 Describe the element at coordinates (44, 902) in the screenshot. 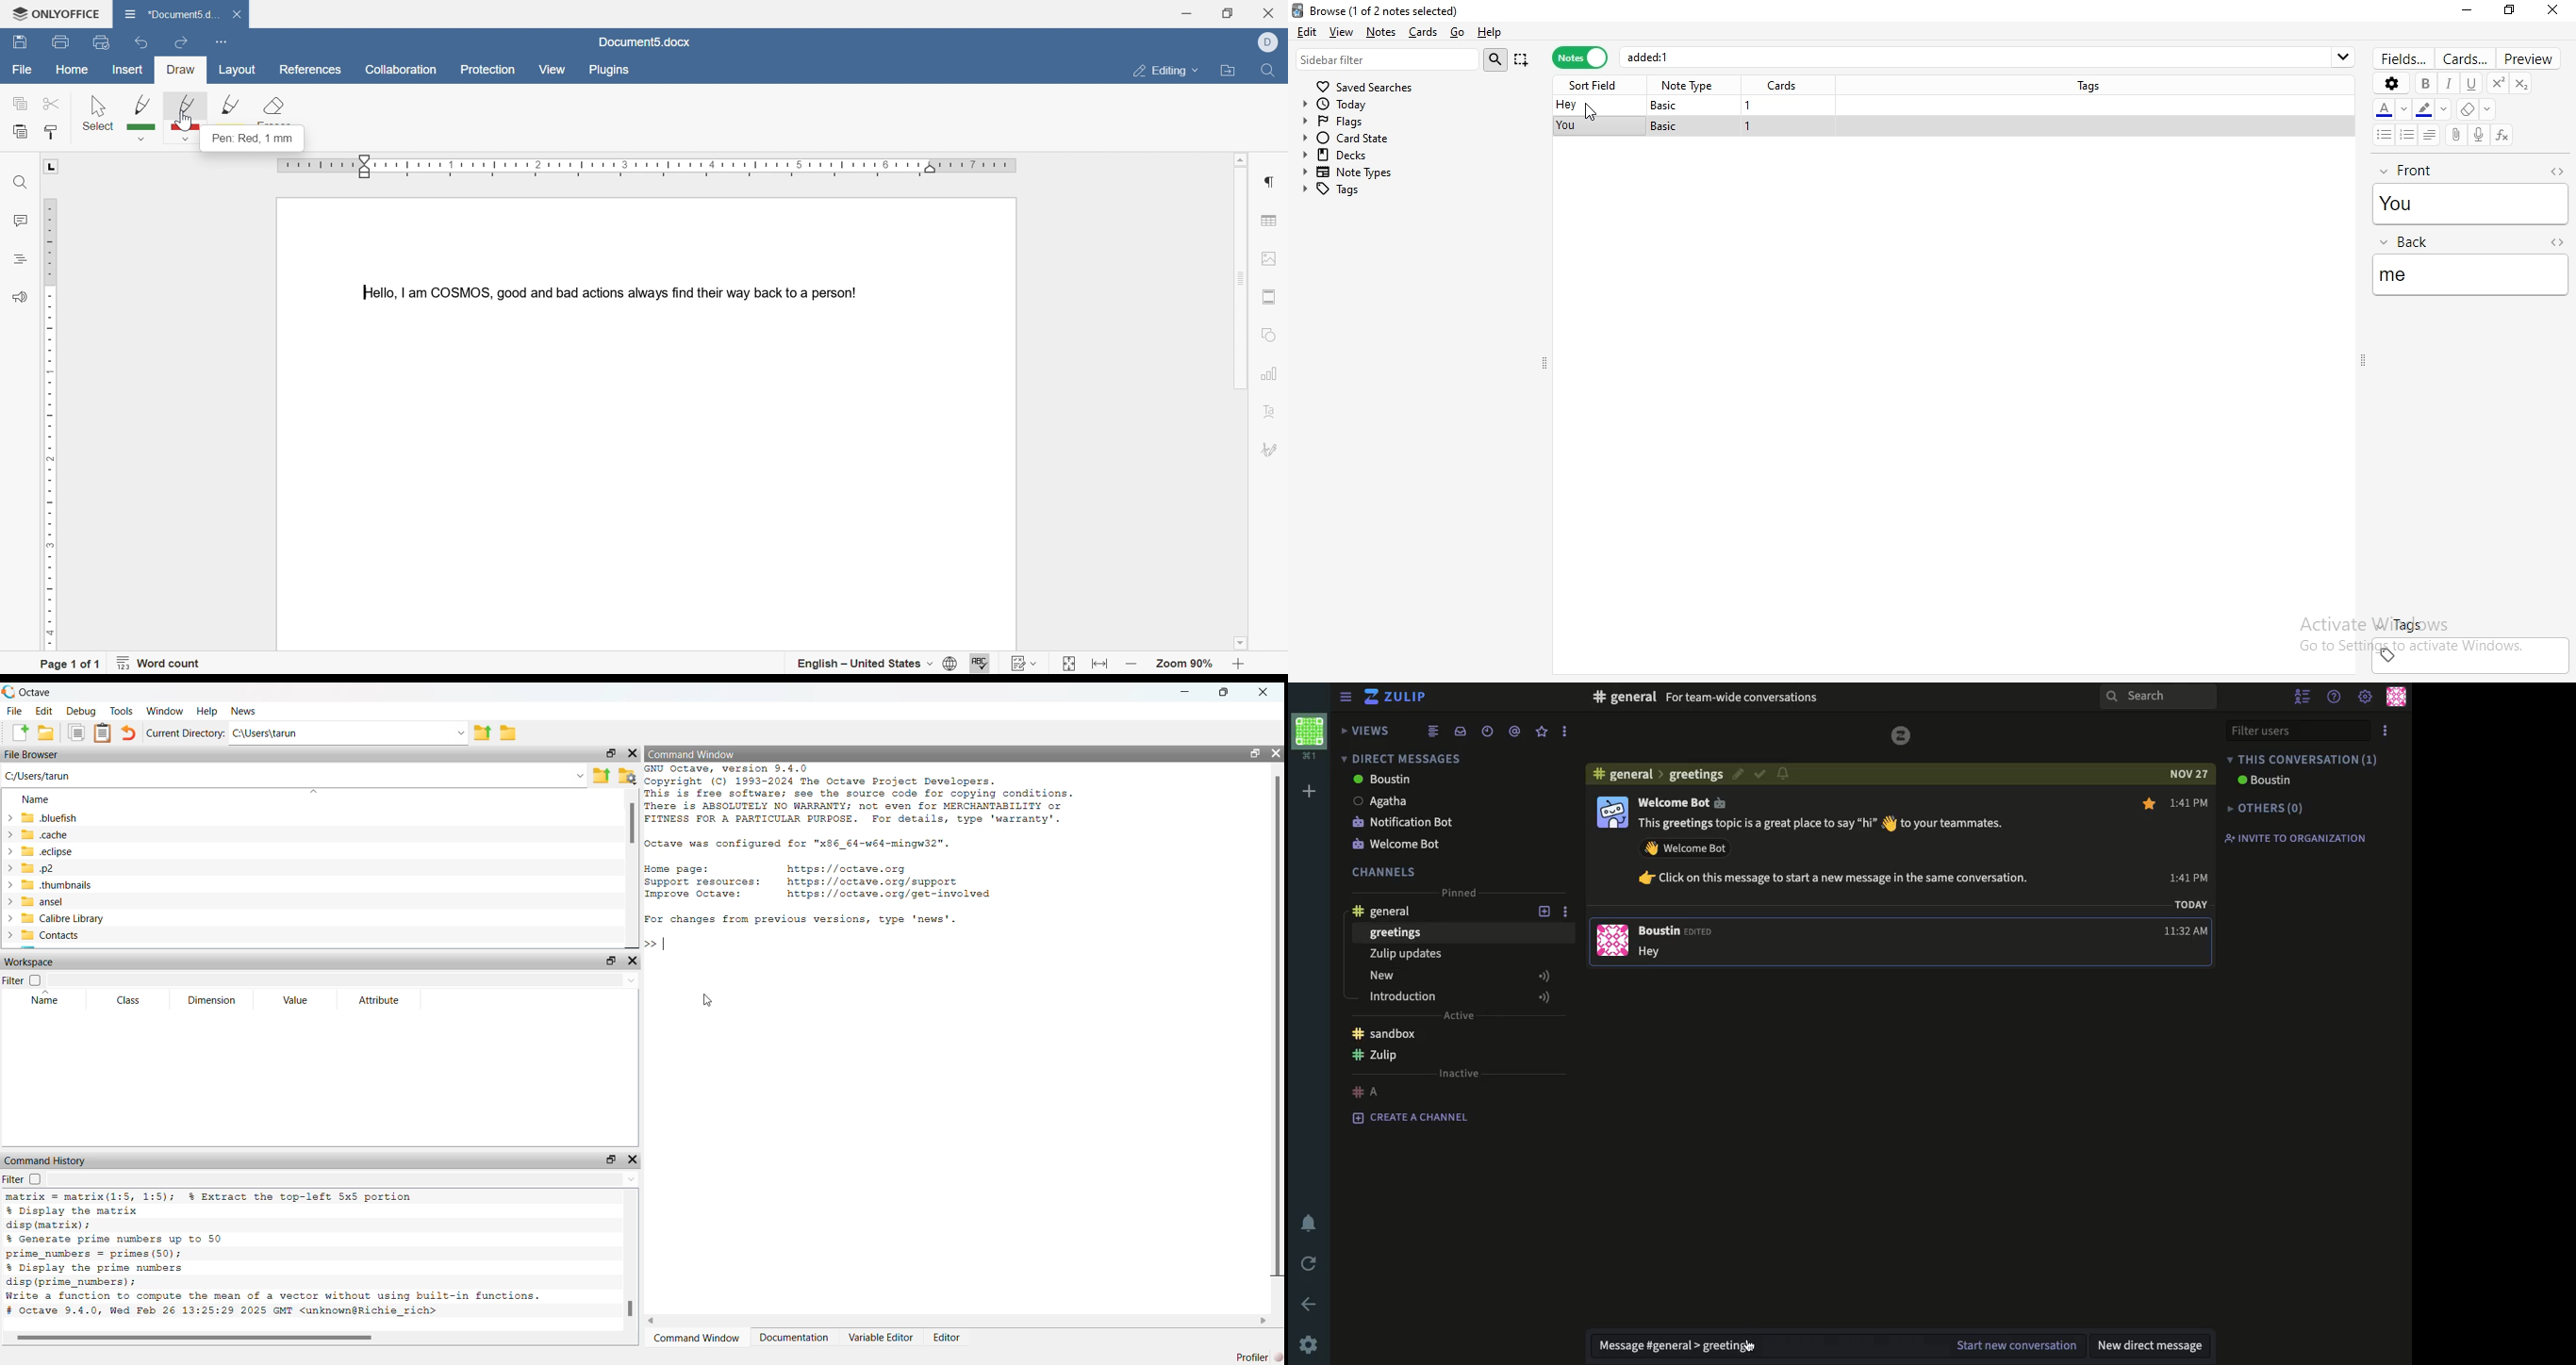

I see `ansel` at that location.